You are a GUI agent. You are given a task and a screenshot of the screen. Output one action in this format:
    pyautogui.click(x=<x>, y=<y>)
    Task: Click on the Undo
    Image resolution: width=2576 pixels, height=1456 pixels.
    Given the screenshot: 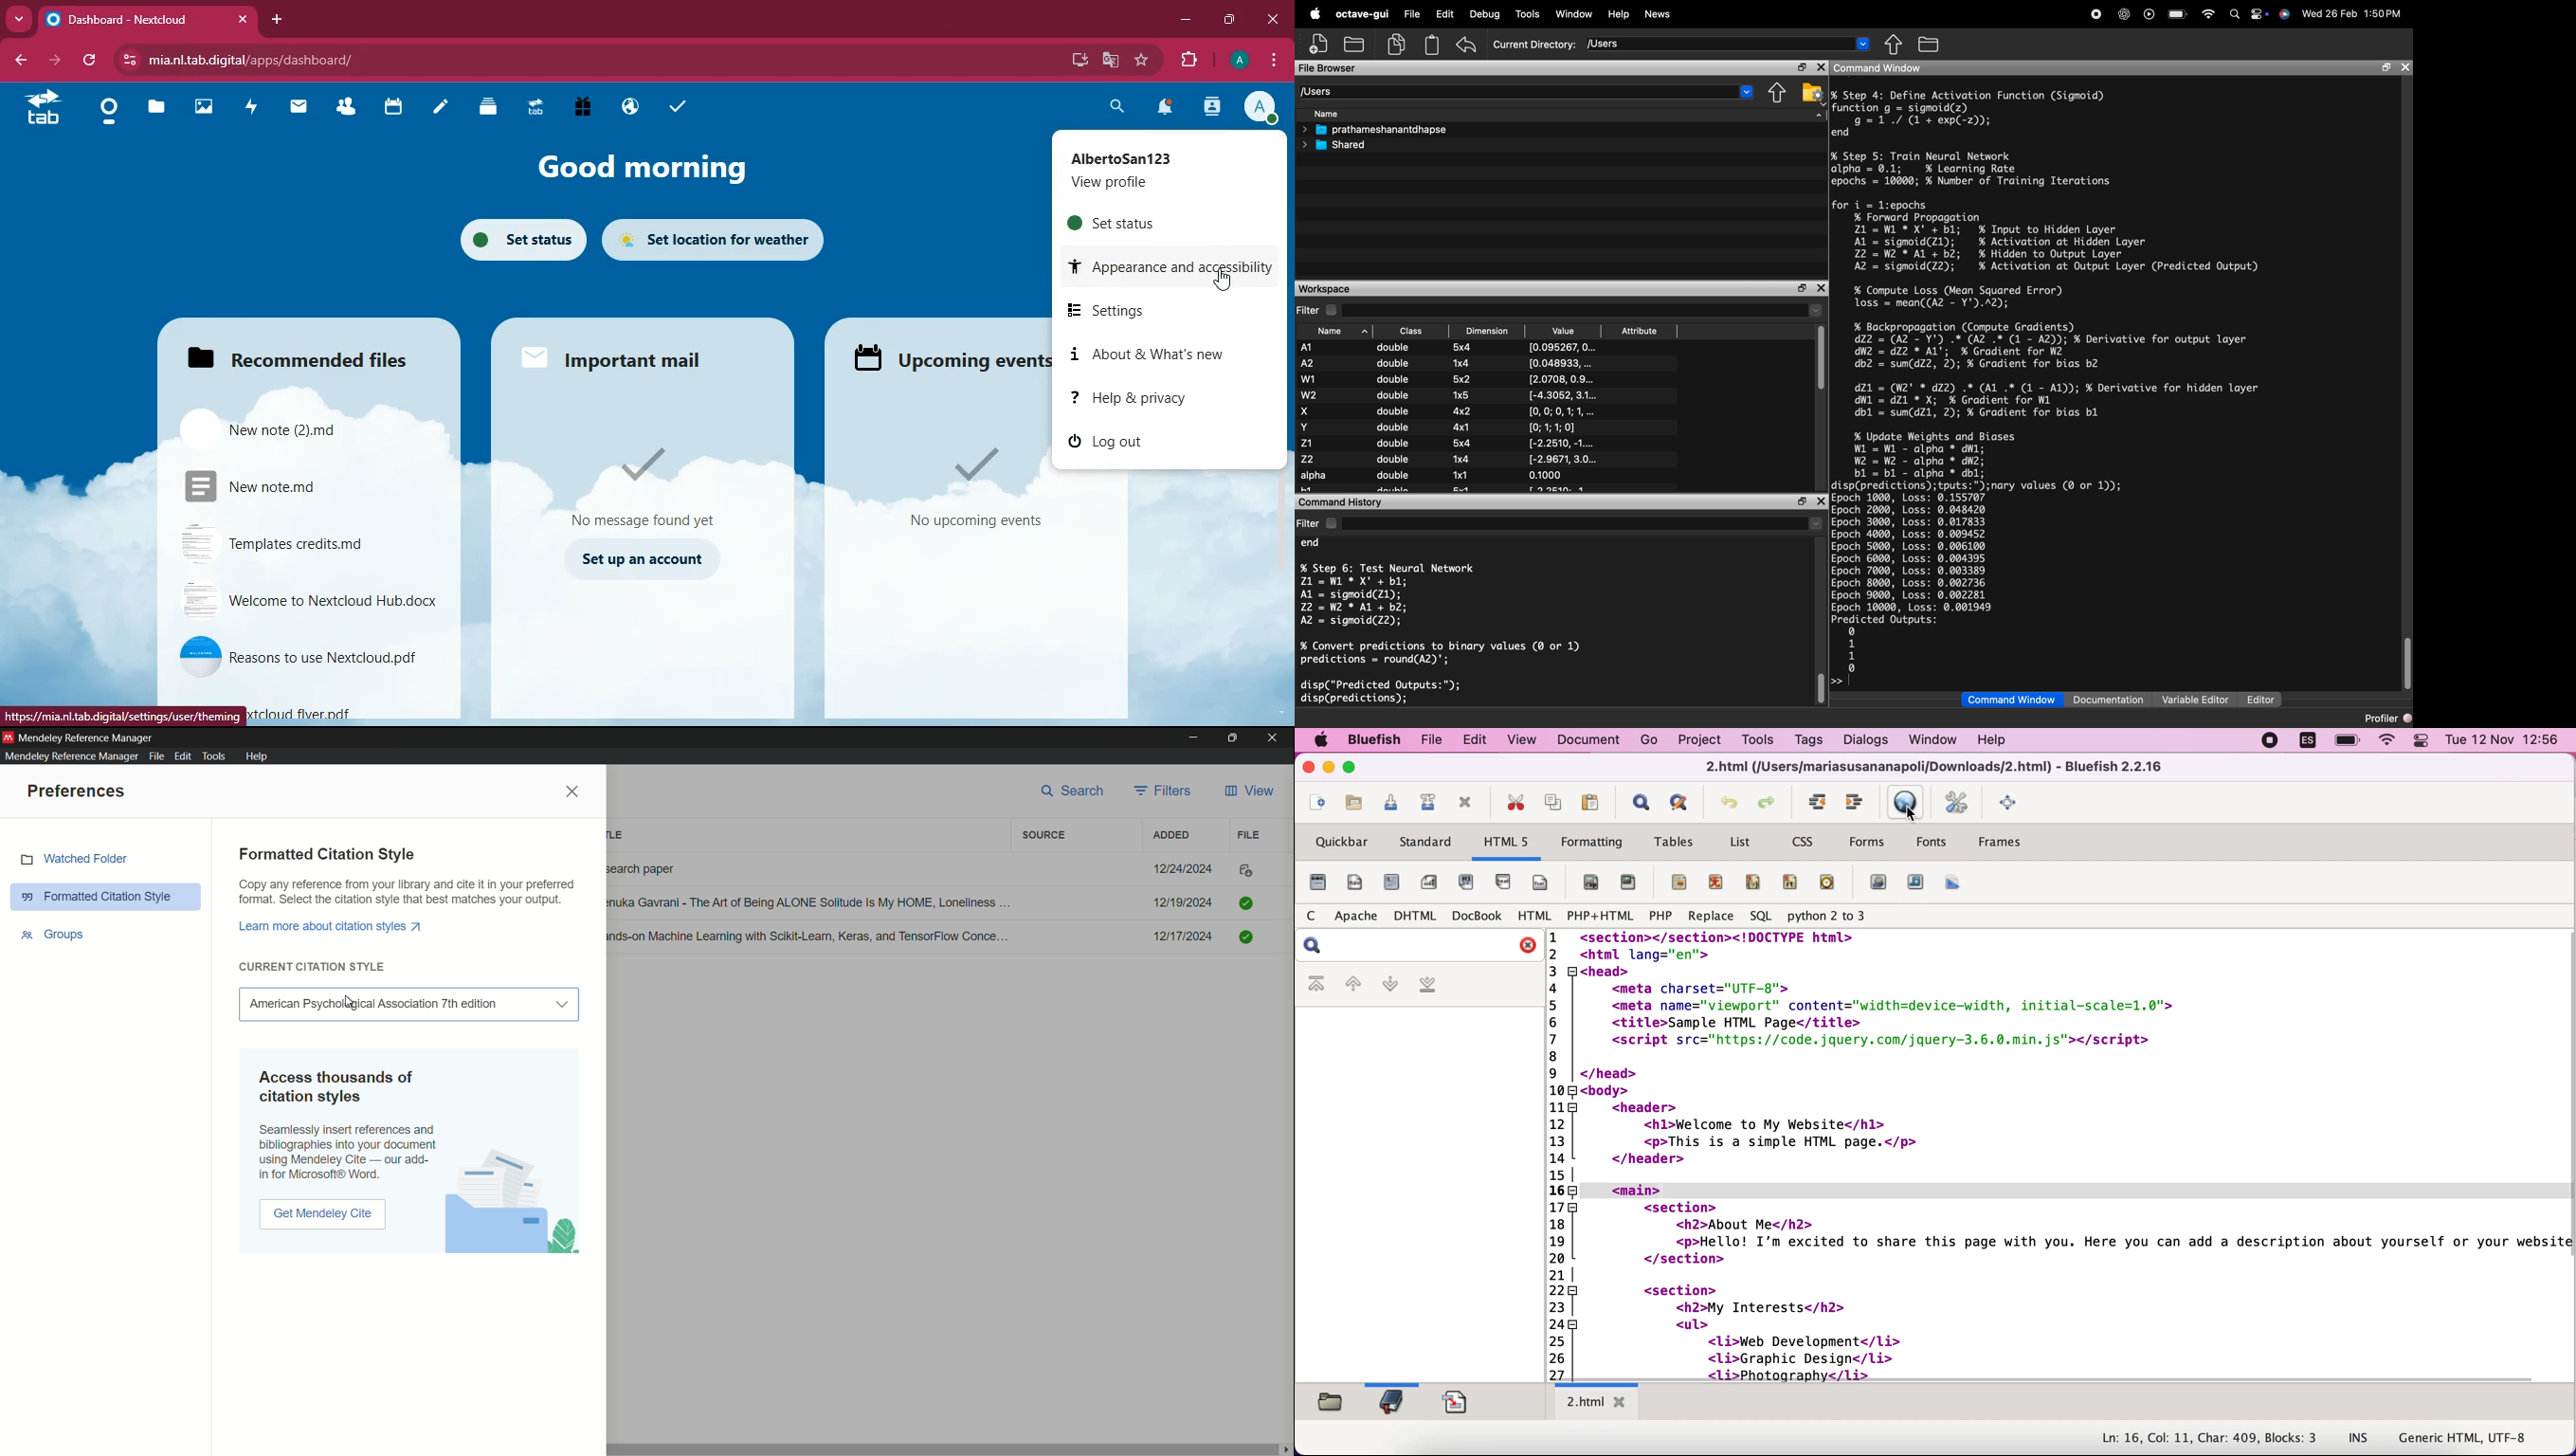 What is the action you would take?
    pyautogui.click(x=1467, y=44)
    